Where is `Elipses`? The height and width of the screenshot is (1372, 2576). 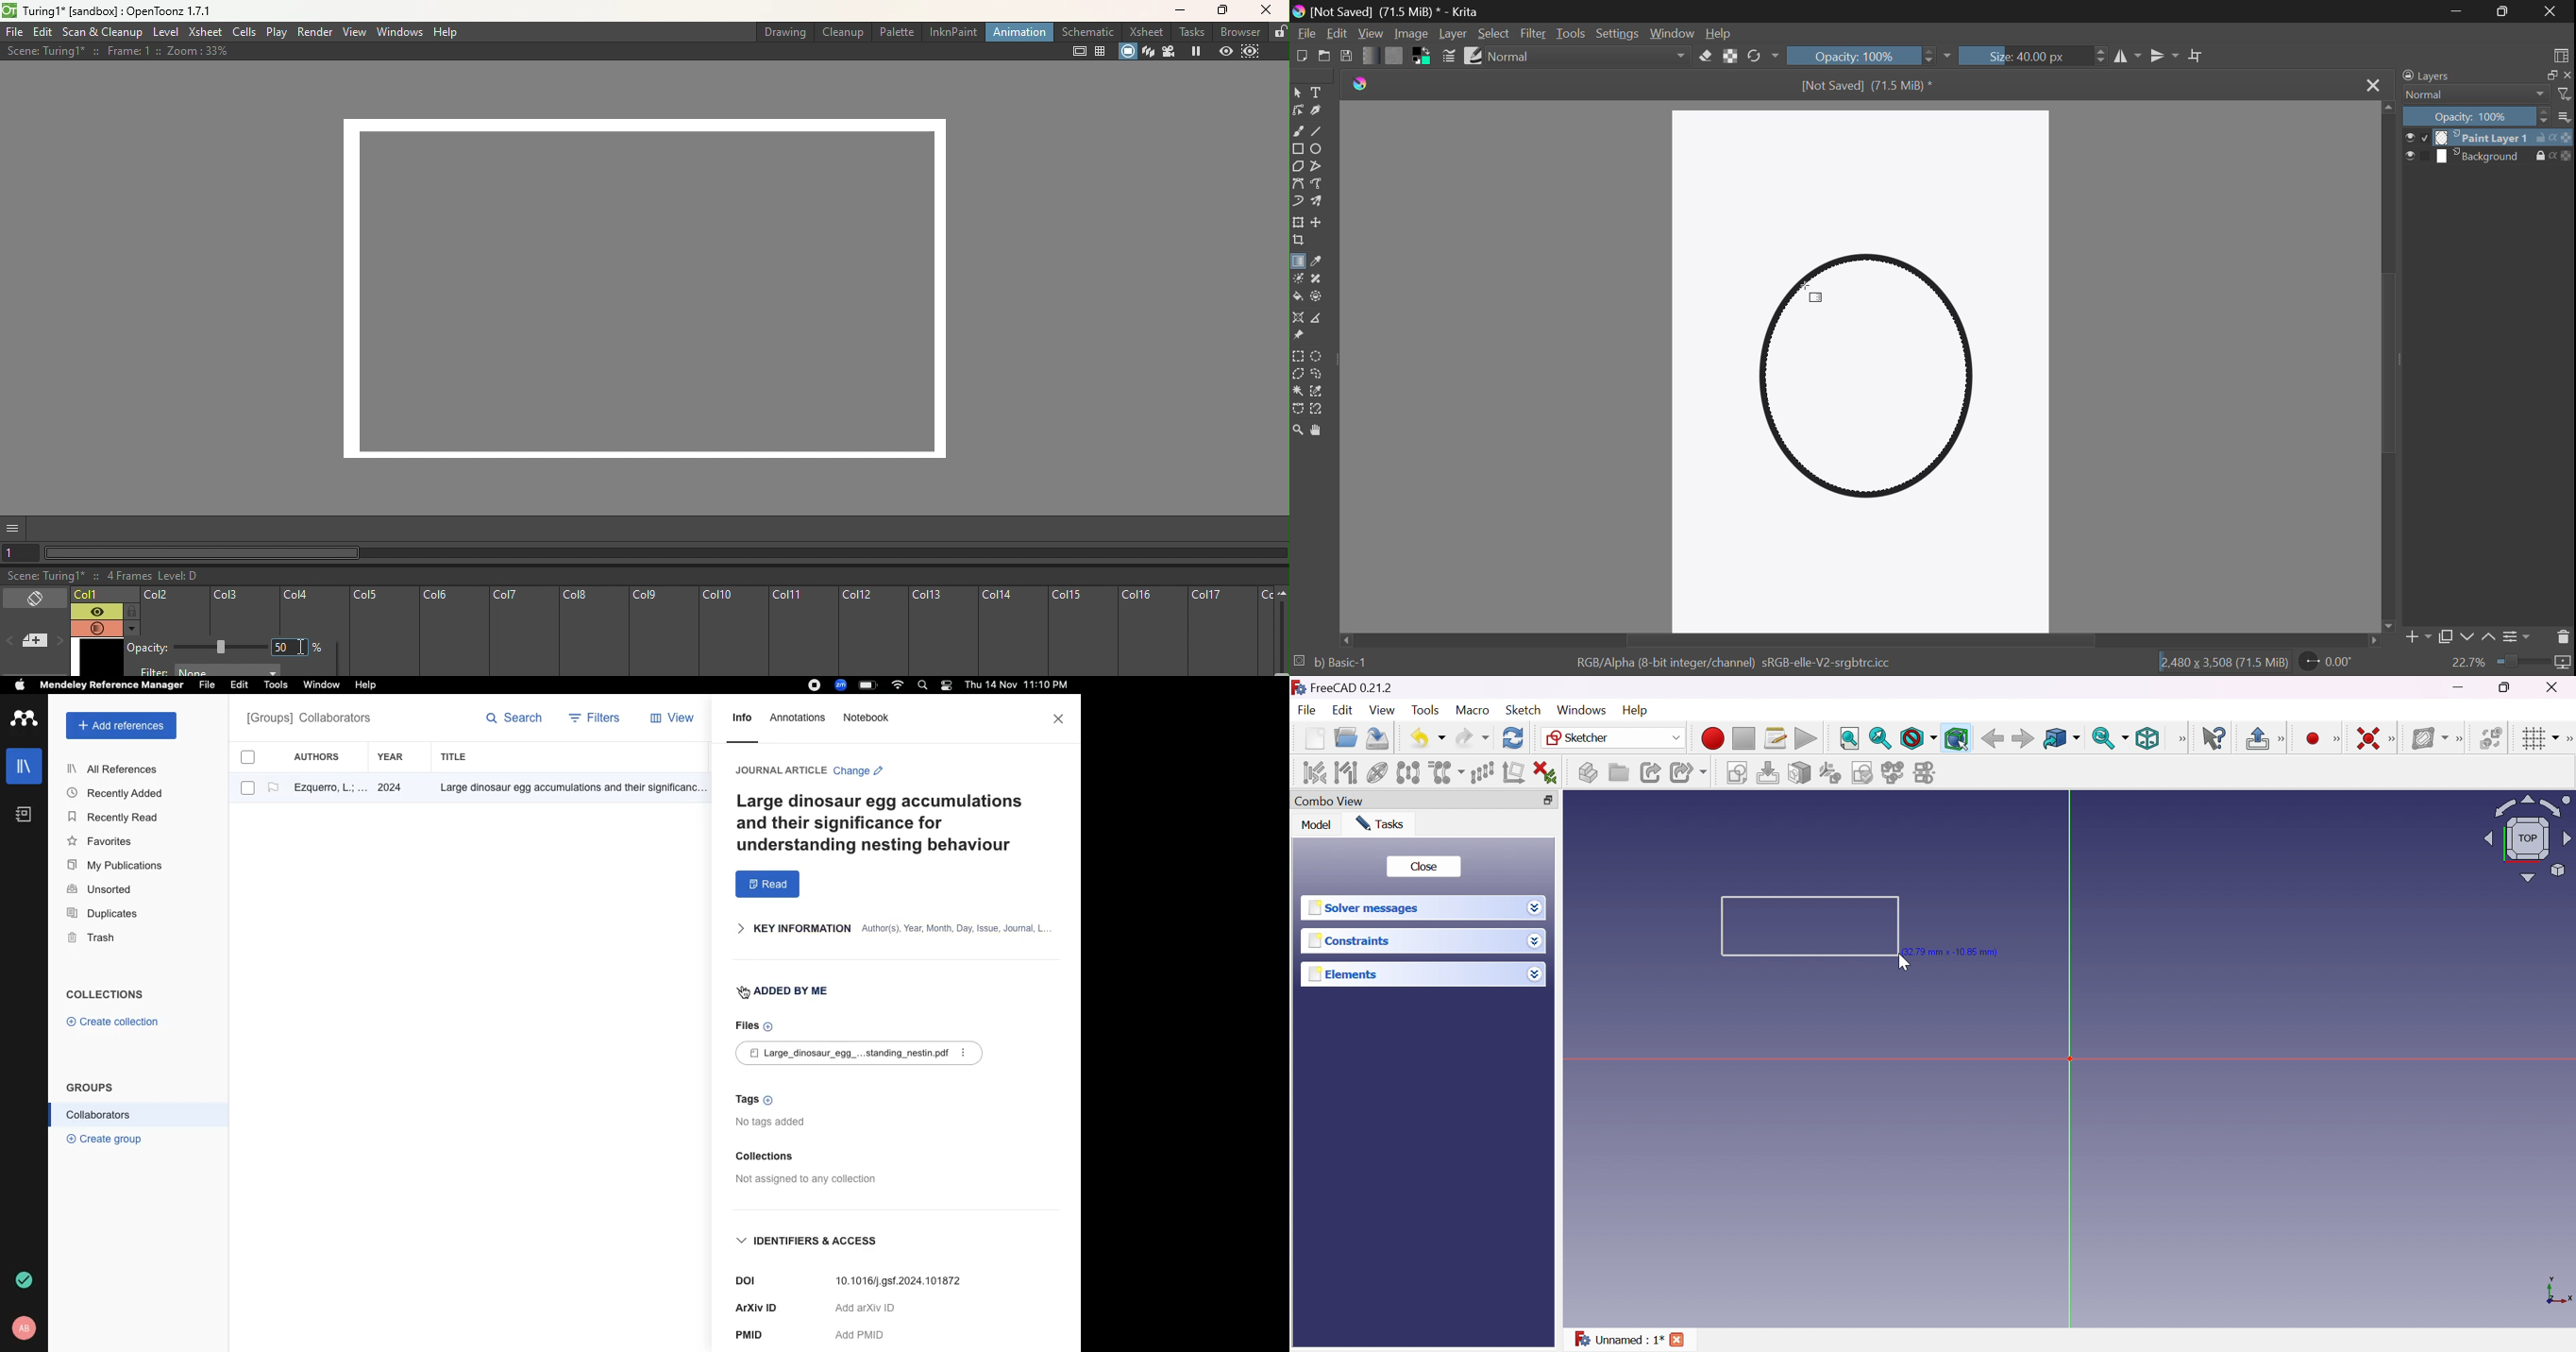 Elipses is located at coordinates (1320, 150).